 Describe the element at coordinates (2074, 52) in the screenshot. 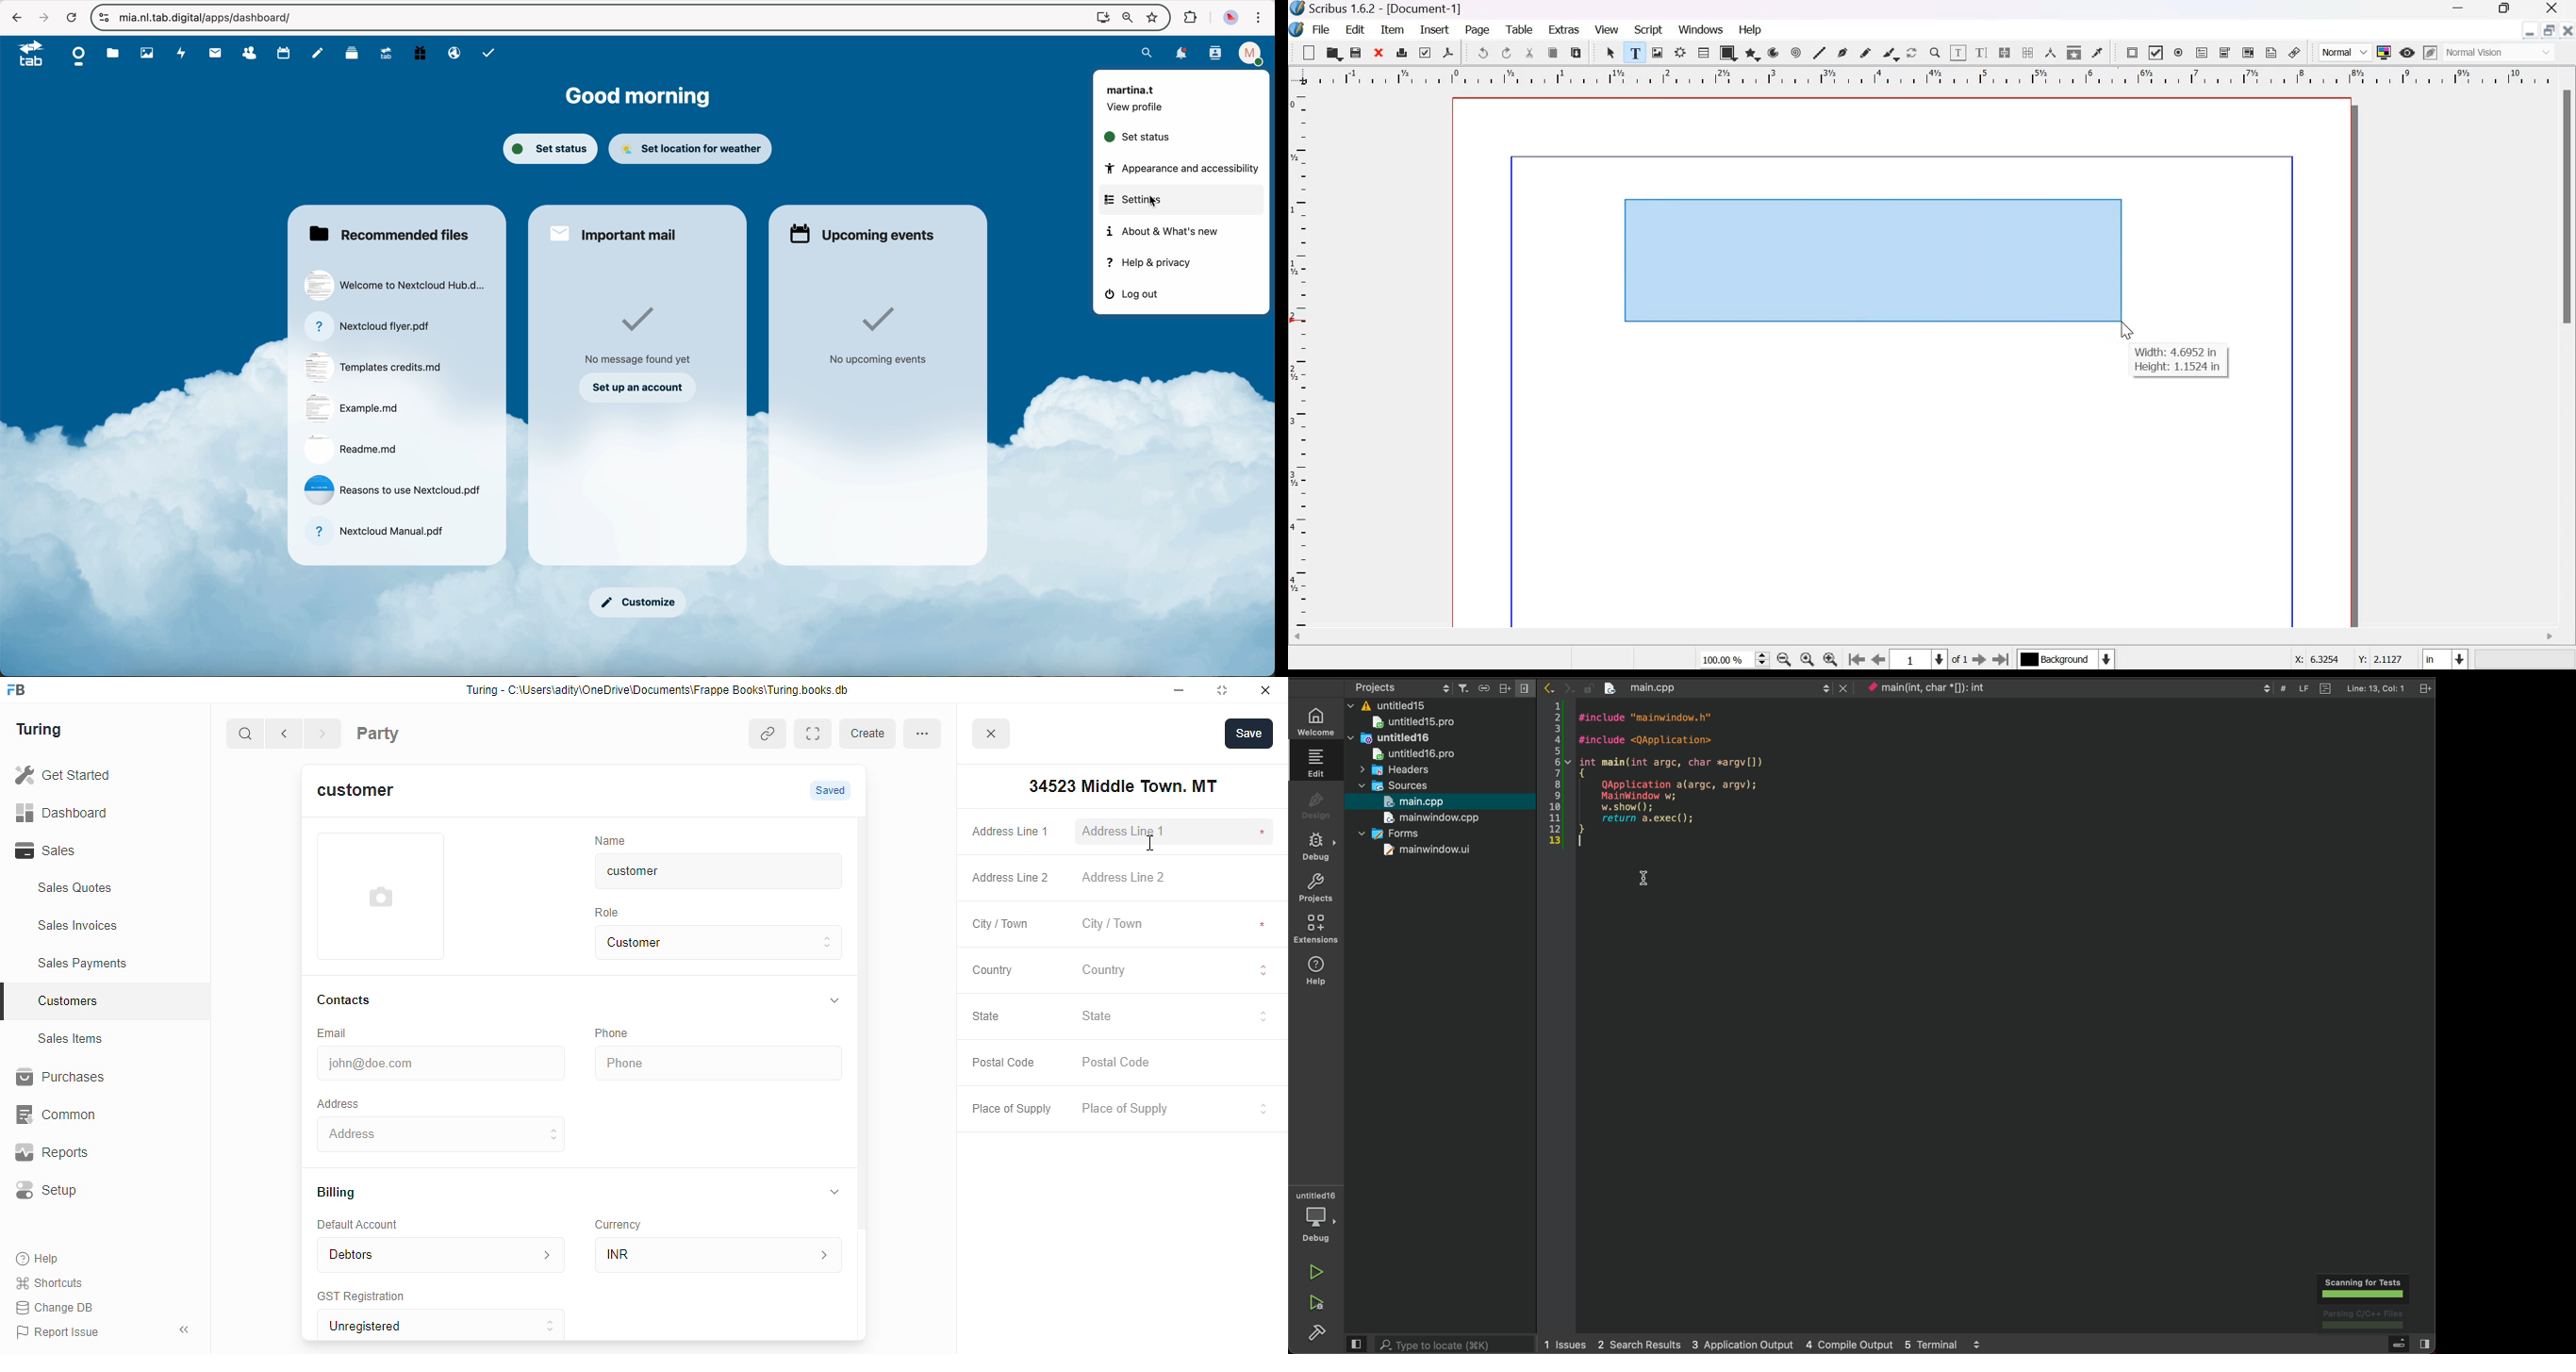

I see `copy item properties` at that location.